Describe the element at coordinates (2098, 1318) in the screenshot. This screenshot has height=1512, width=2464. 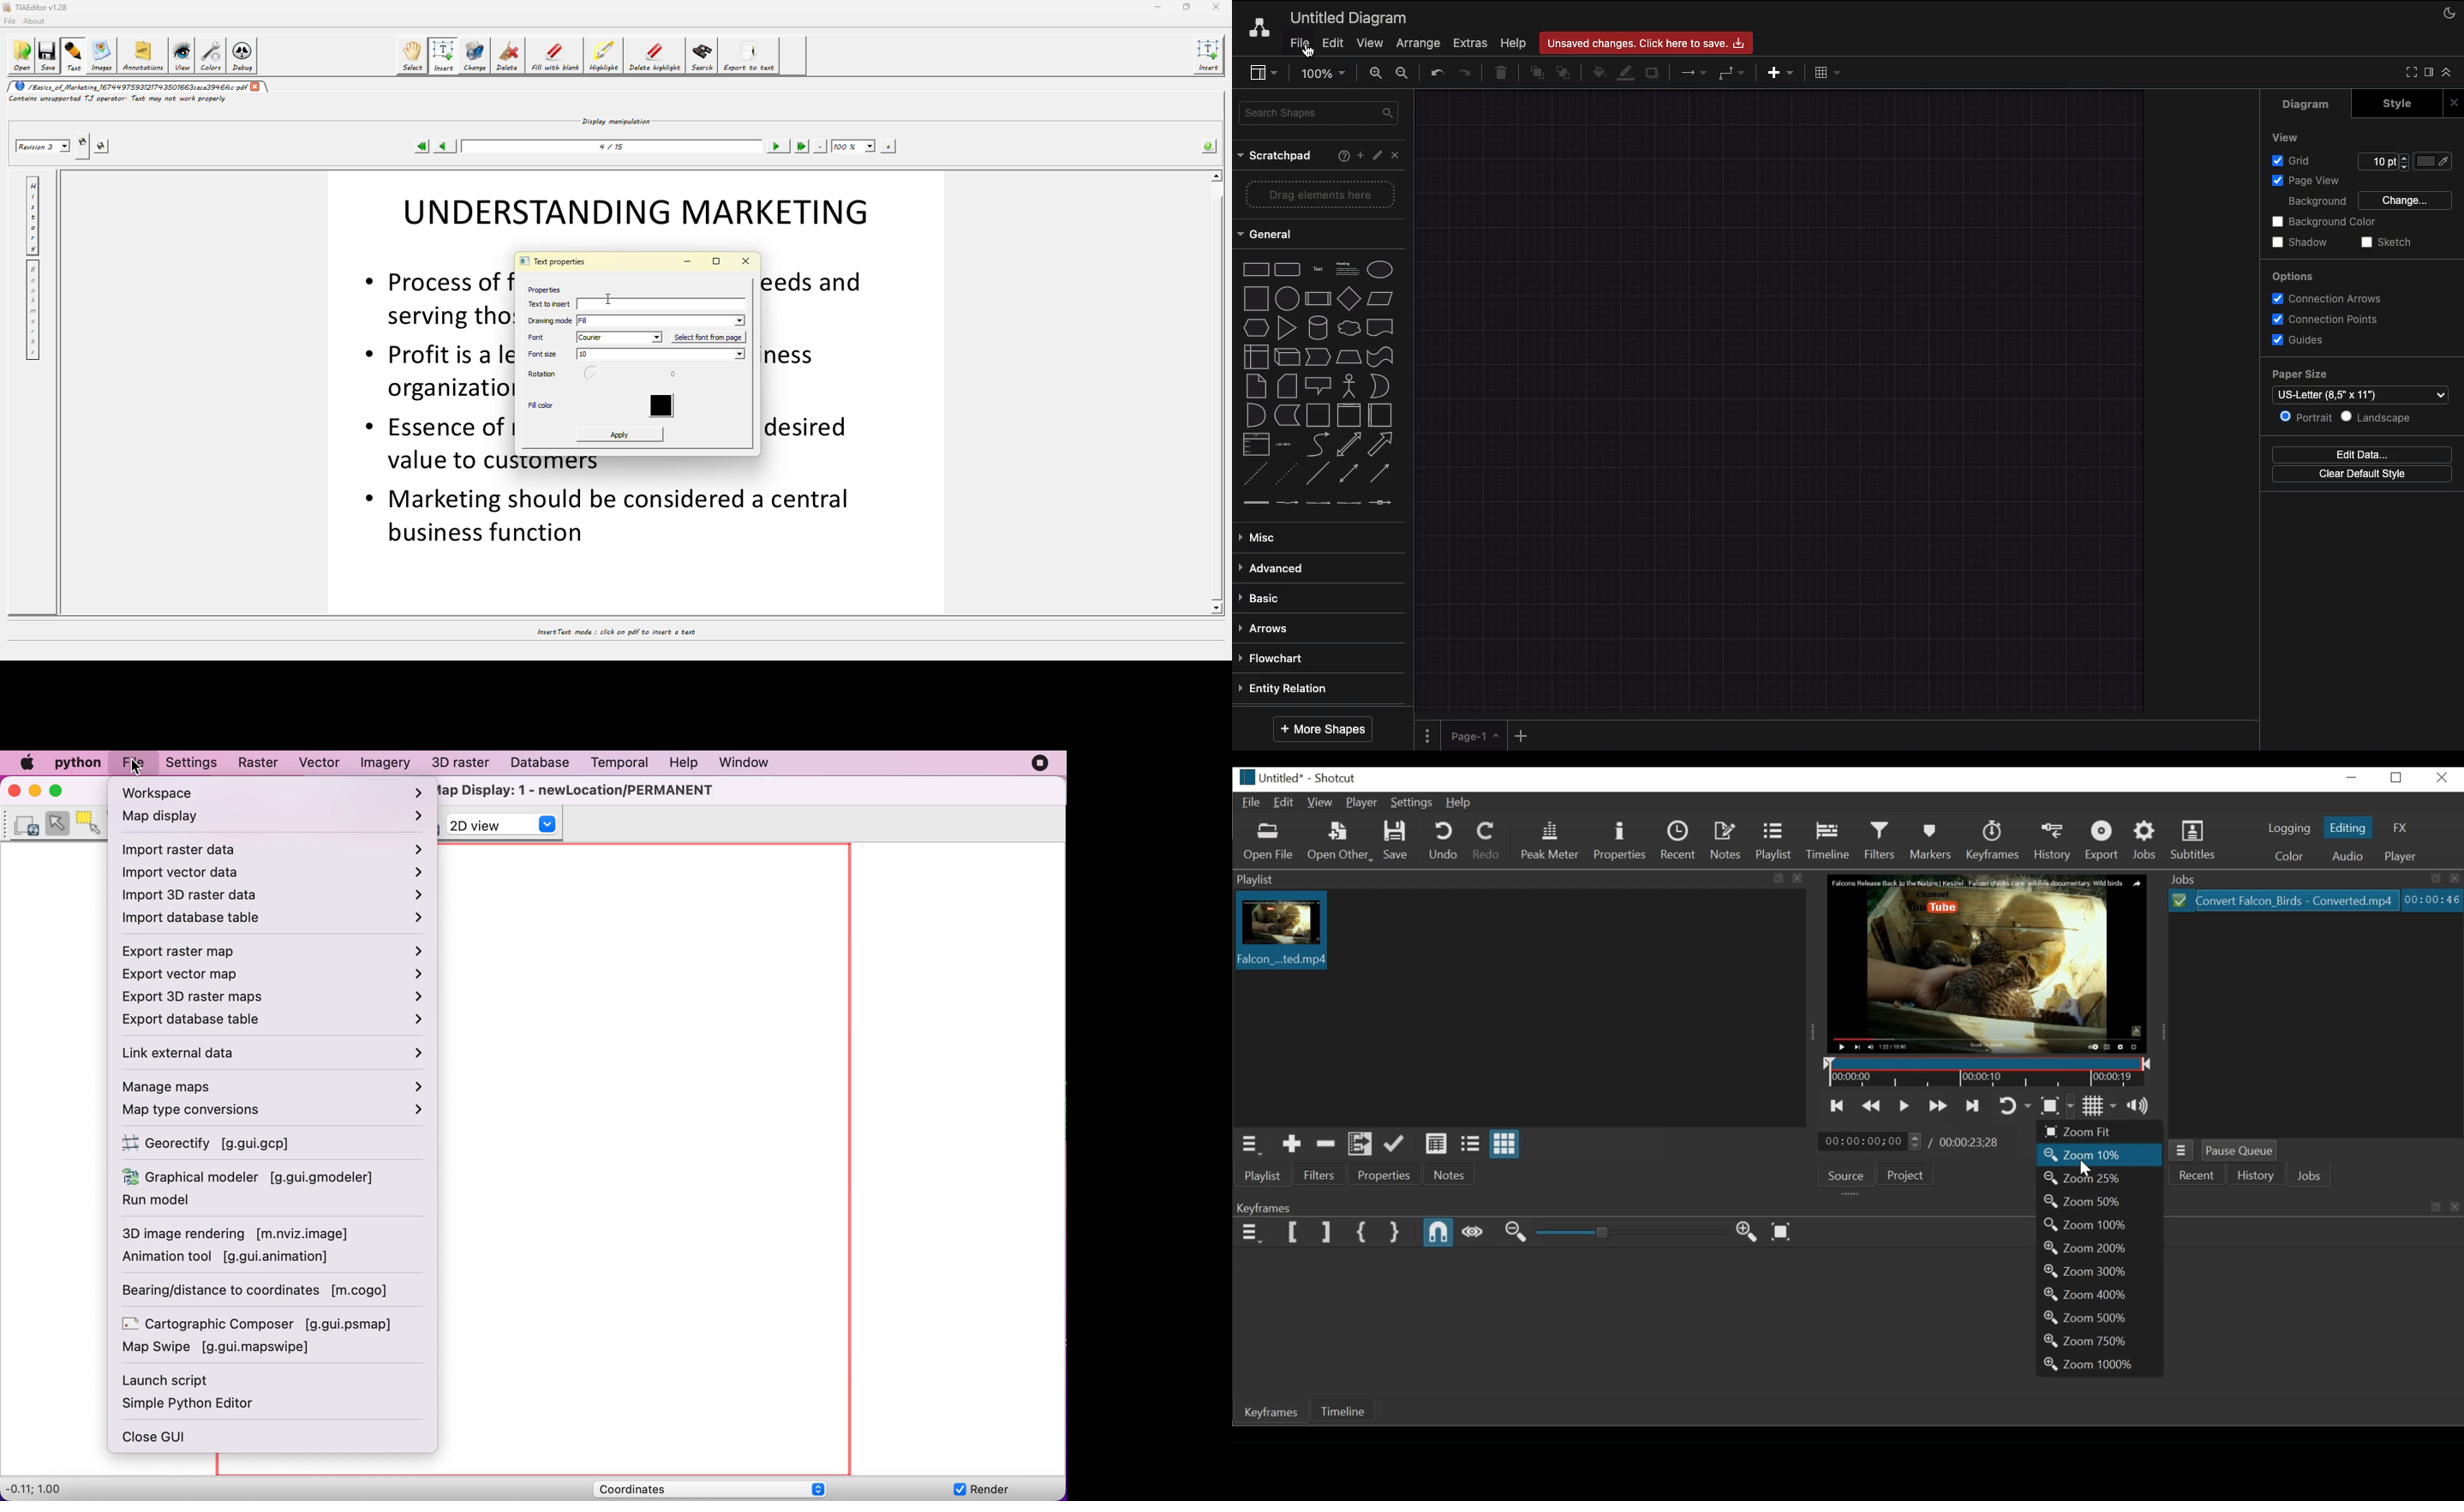
I see `Zoom 500%` at that location.